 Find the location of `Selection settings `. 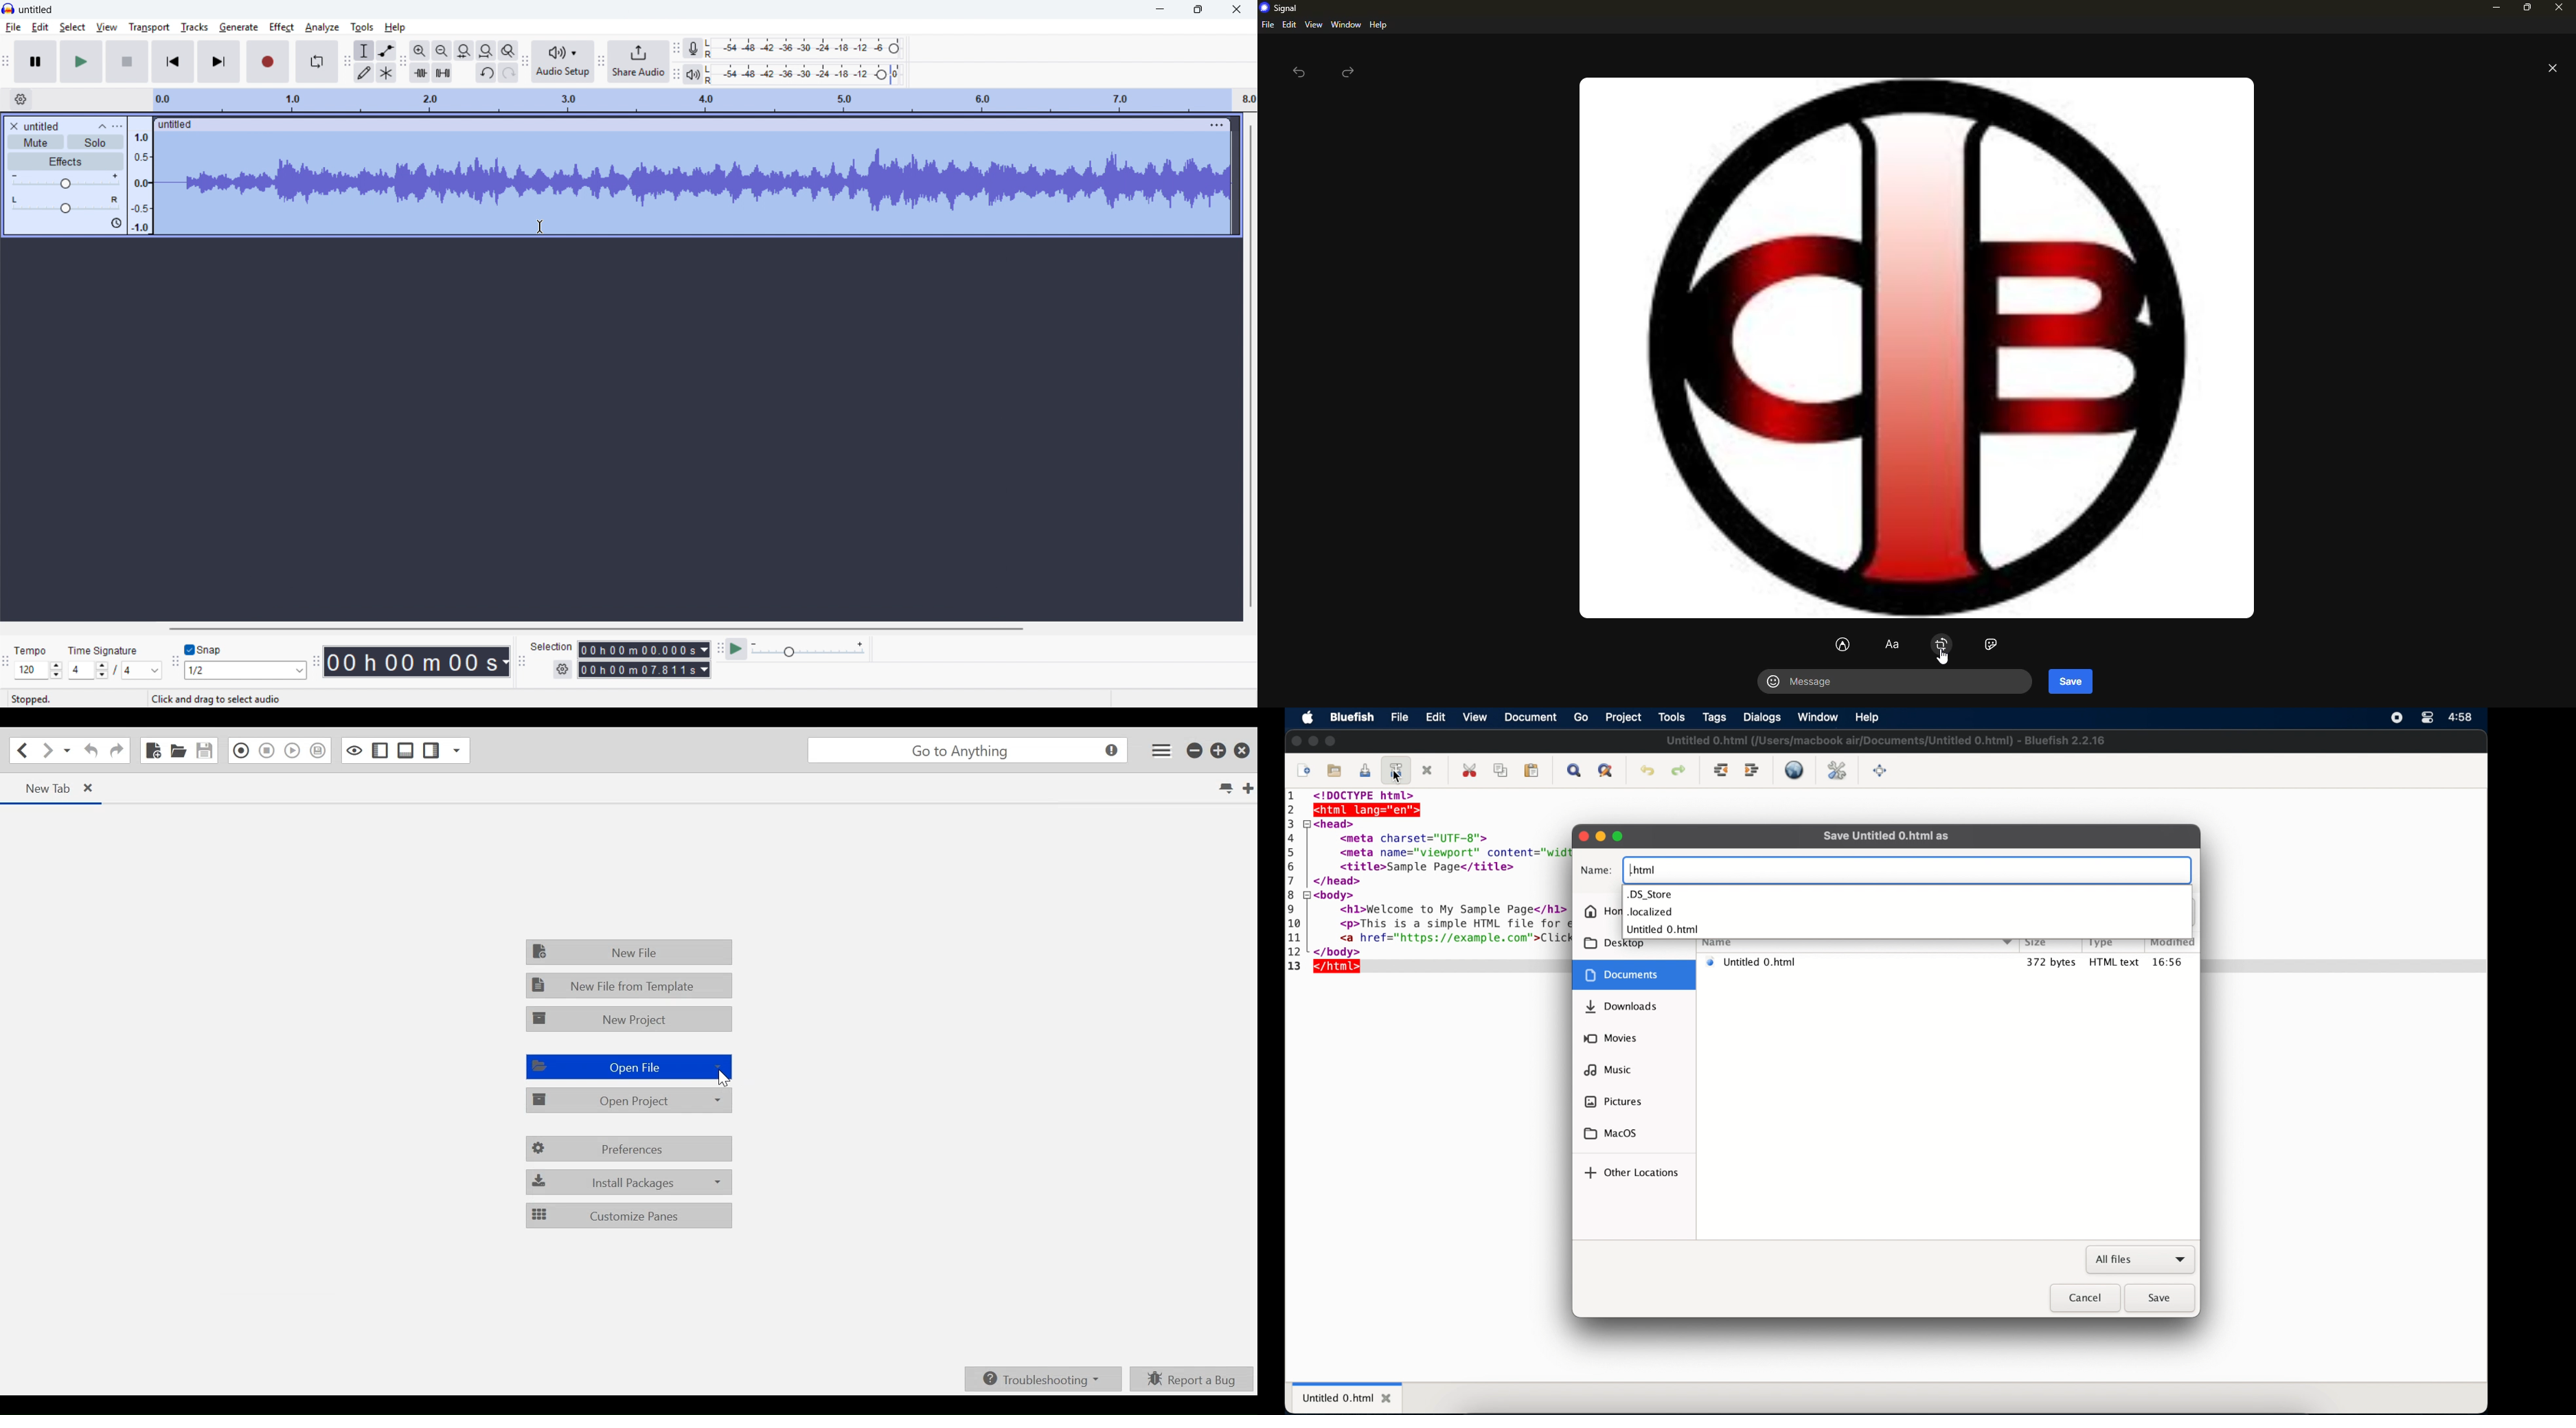

Selection settings  is located at coordinates (563, 670).